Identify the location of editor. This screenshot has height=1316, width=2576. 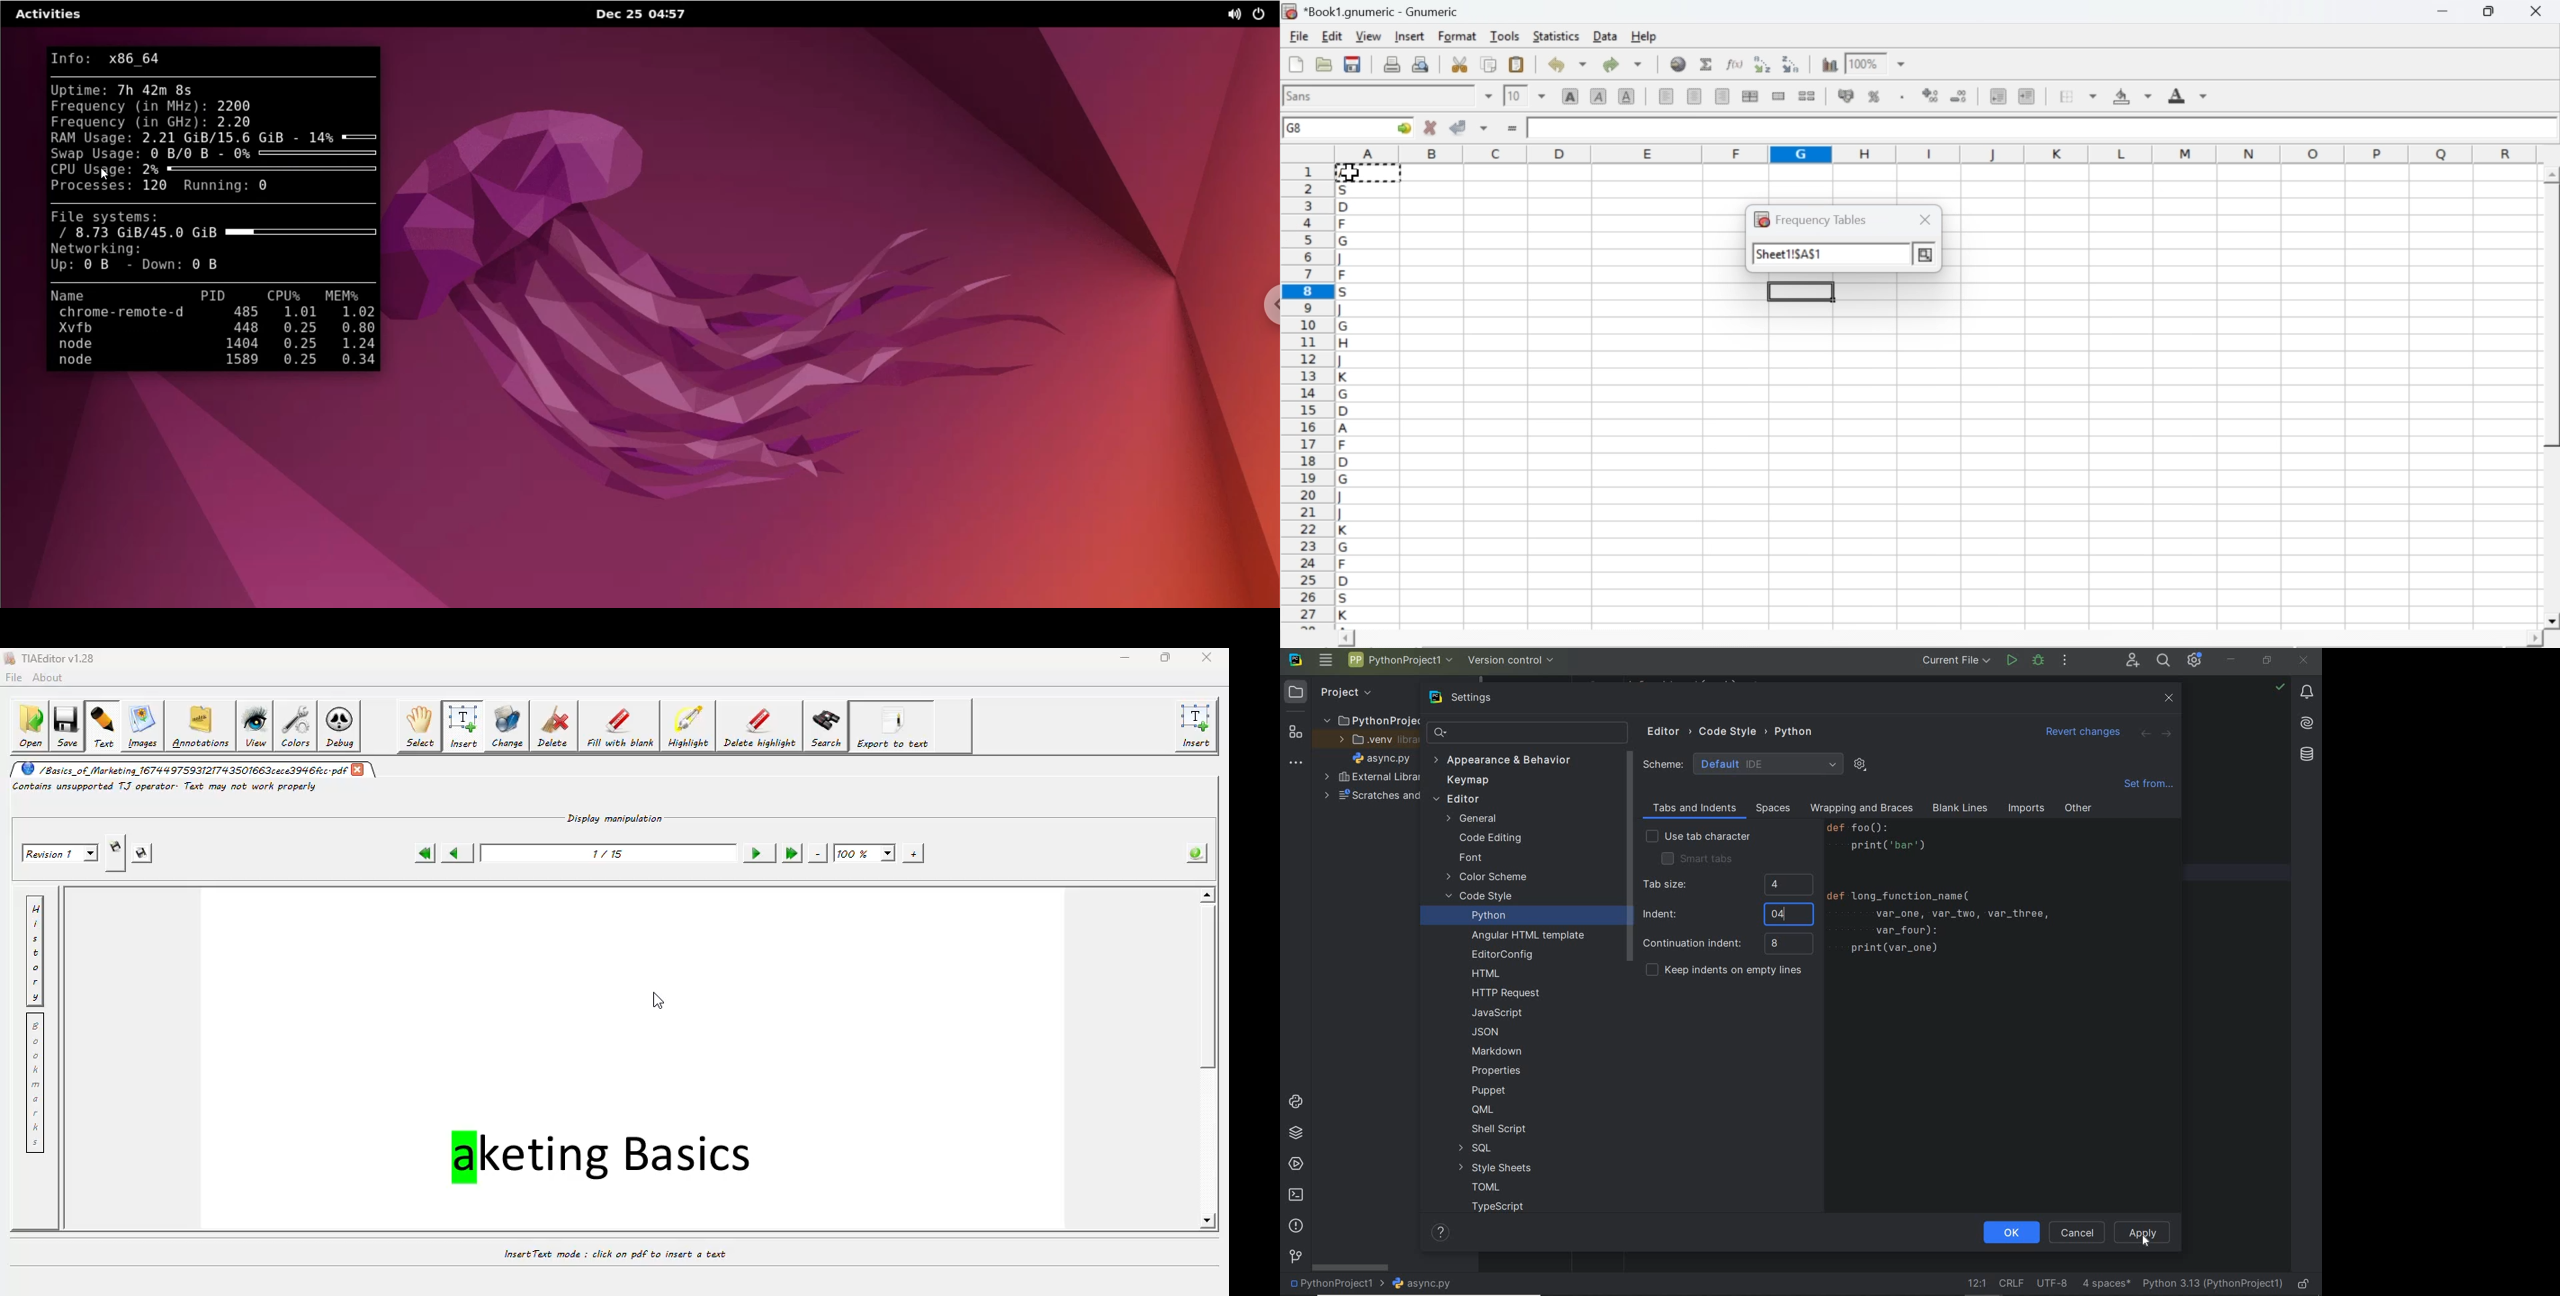
(1456, 800).